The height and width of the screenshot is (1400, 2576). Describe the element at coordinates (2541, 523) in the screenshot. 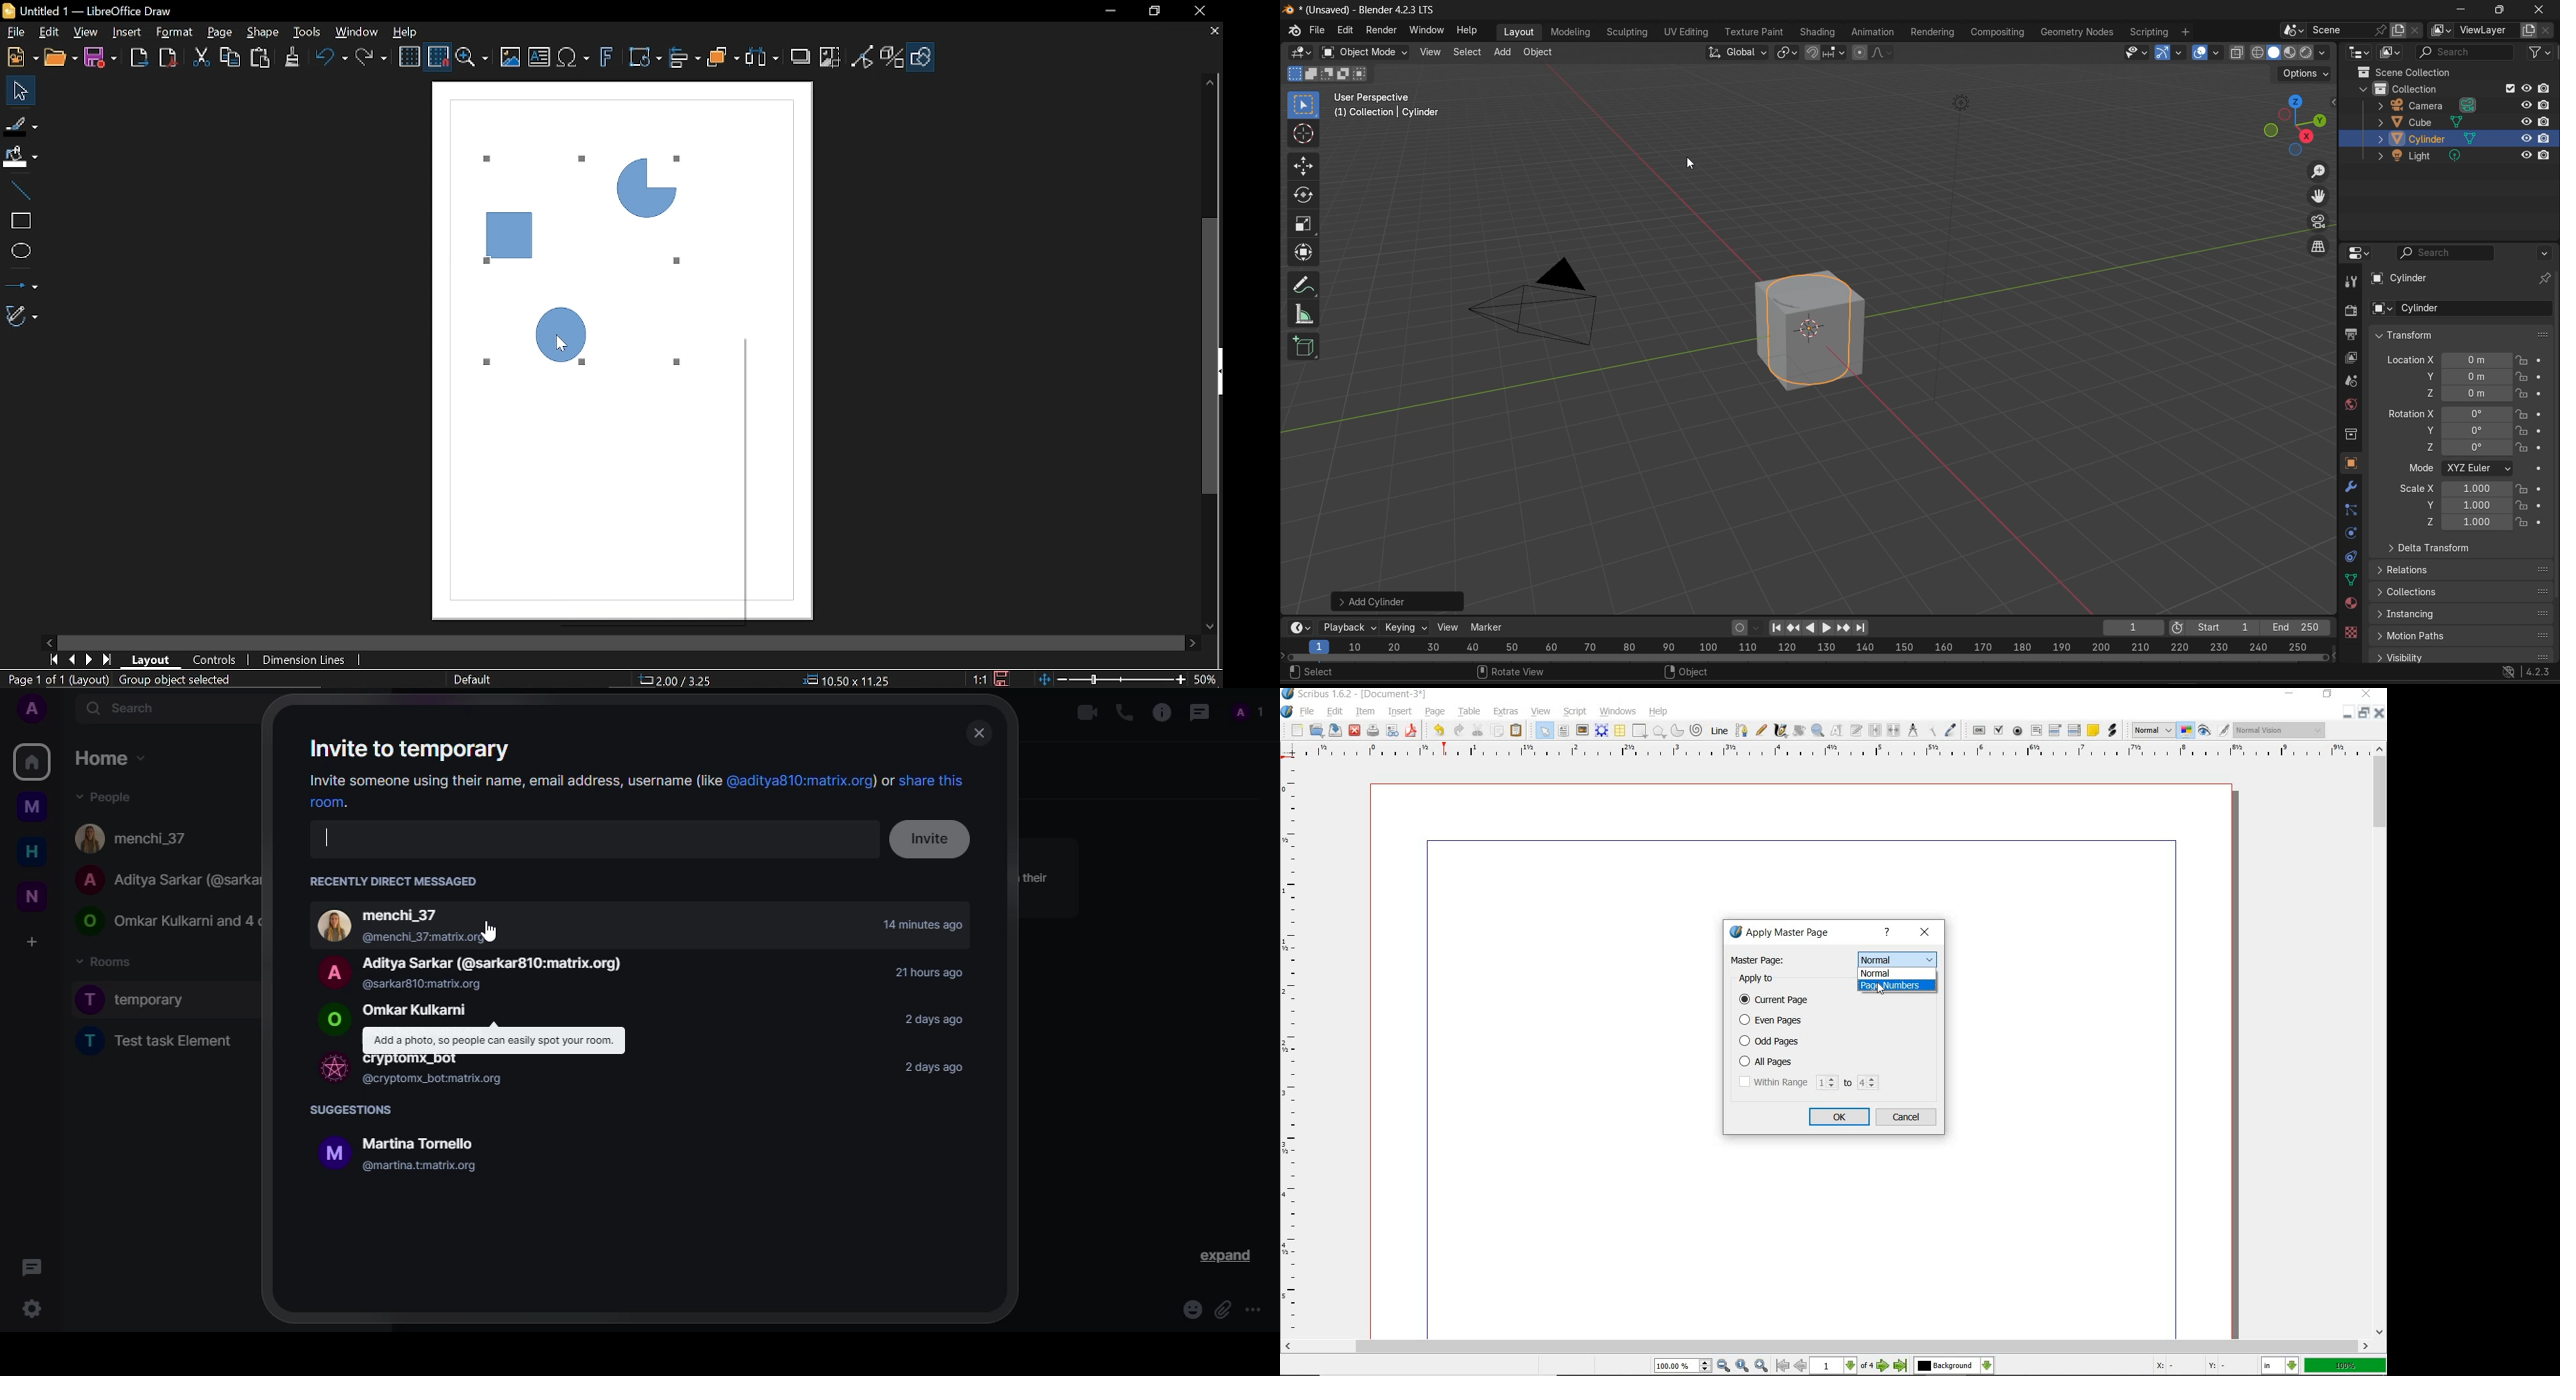

I see `animate property` at that location.